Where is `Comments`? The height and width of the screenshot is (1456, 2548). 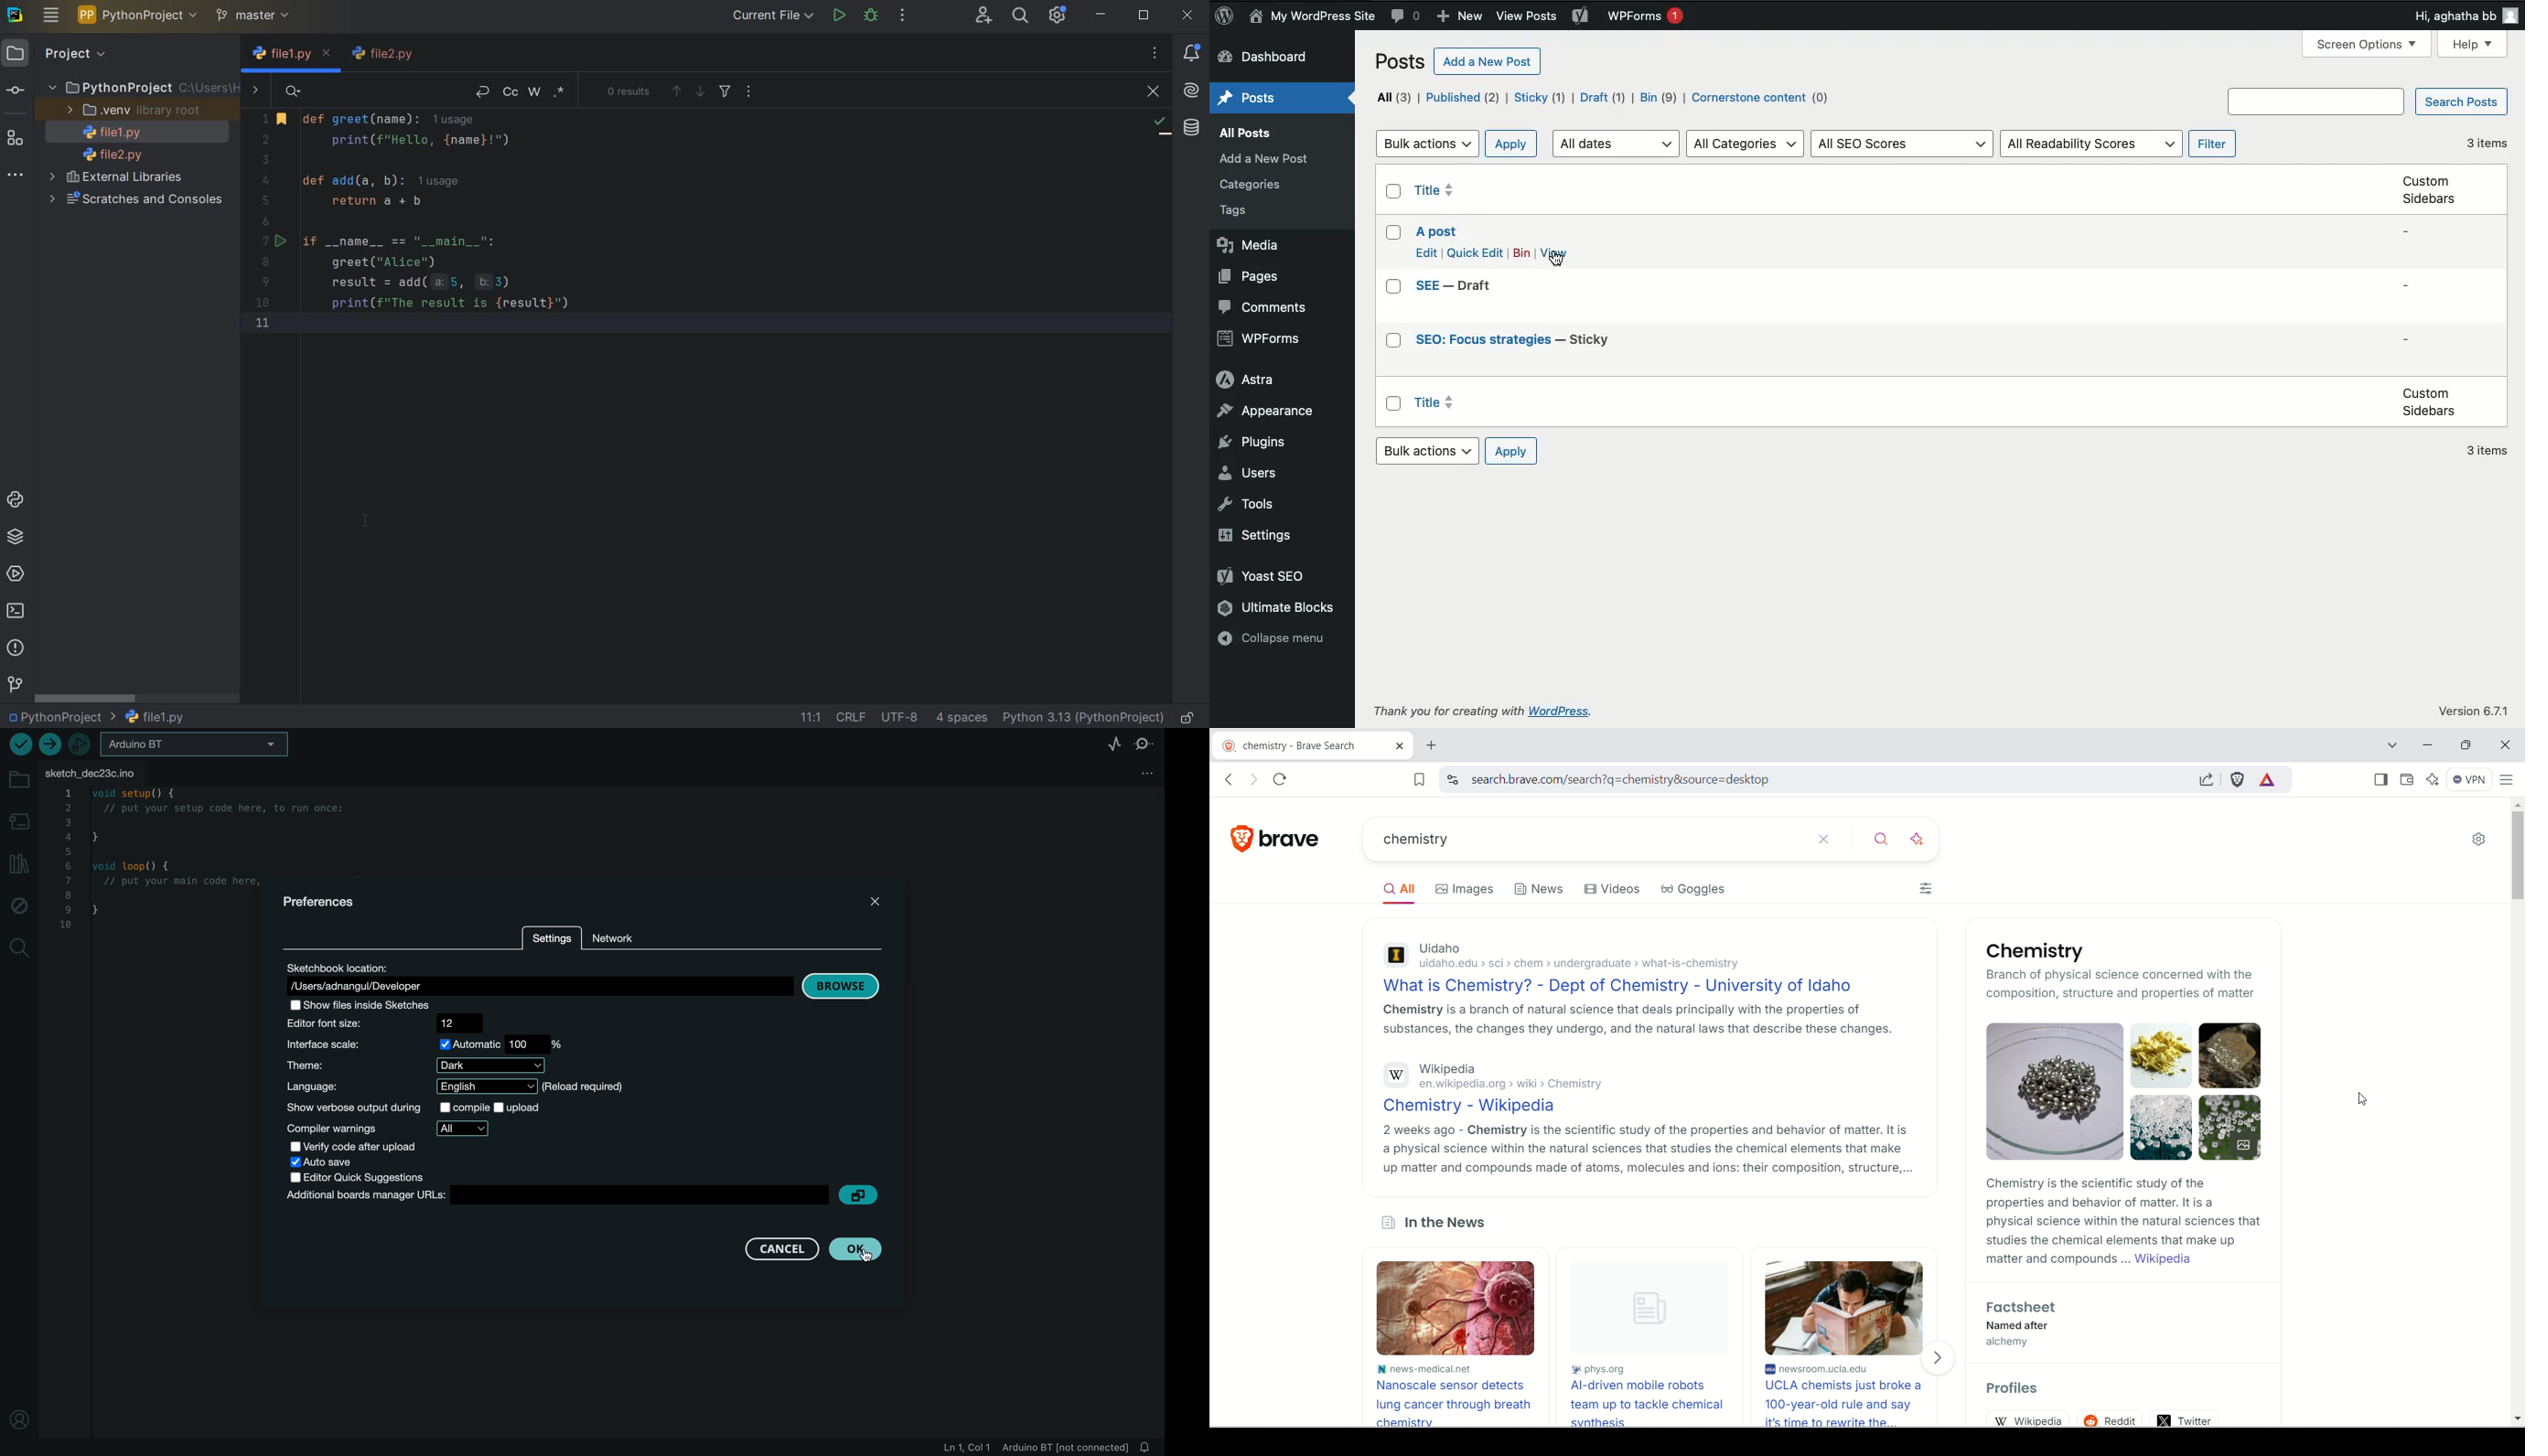
Comments is located at coordinates (1262, 305).